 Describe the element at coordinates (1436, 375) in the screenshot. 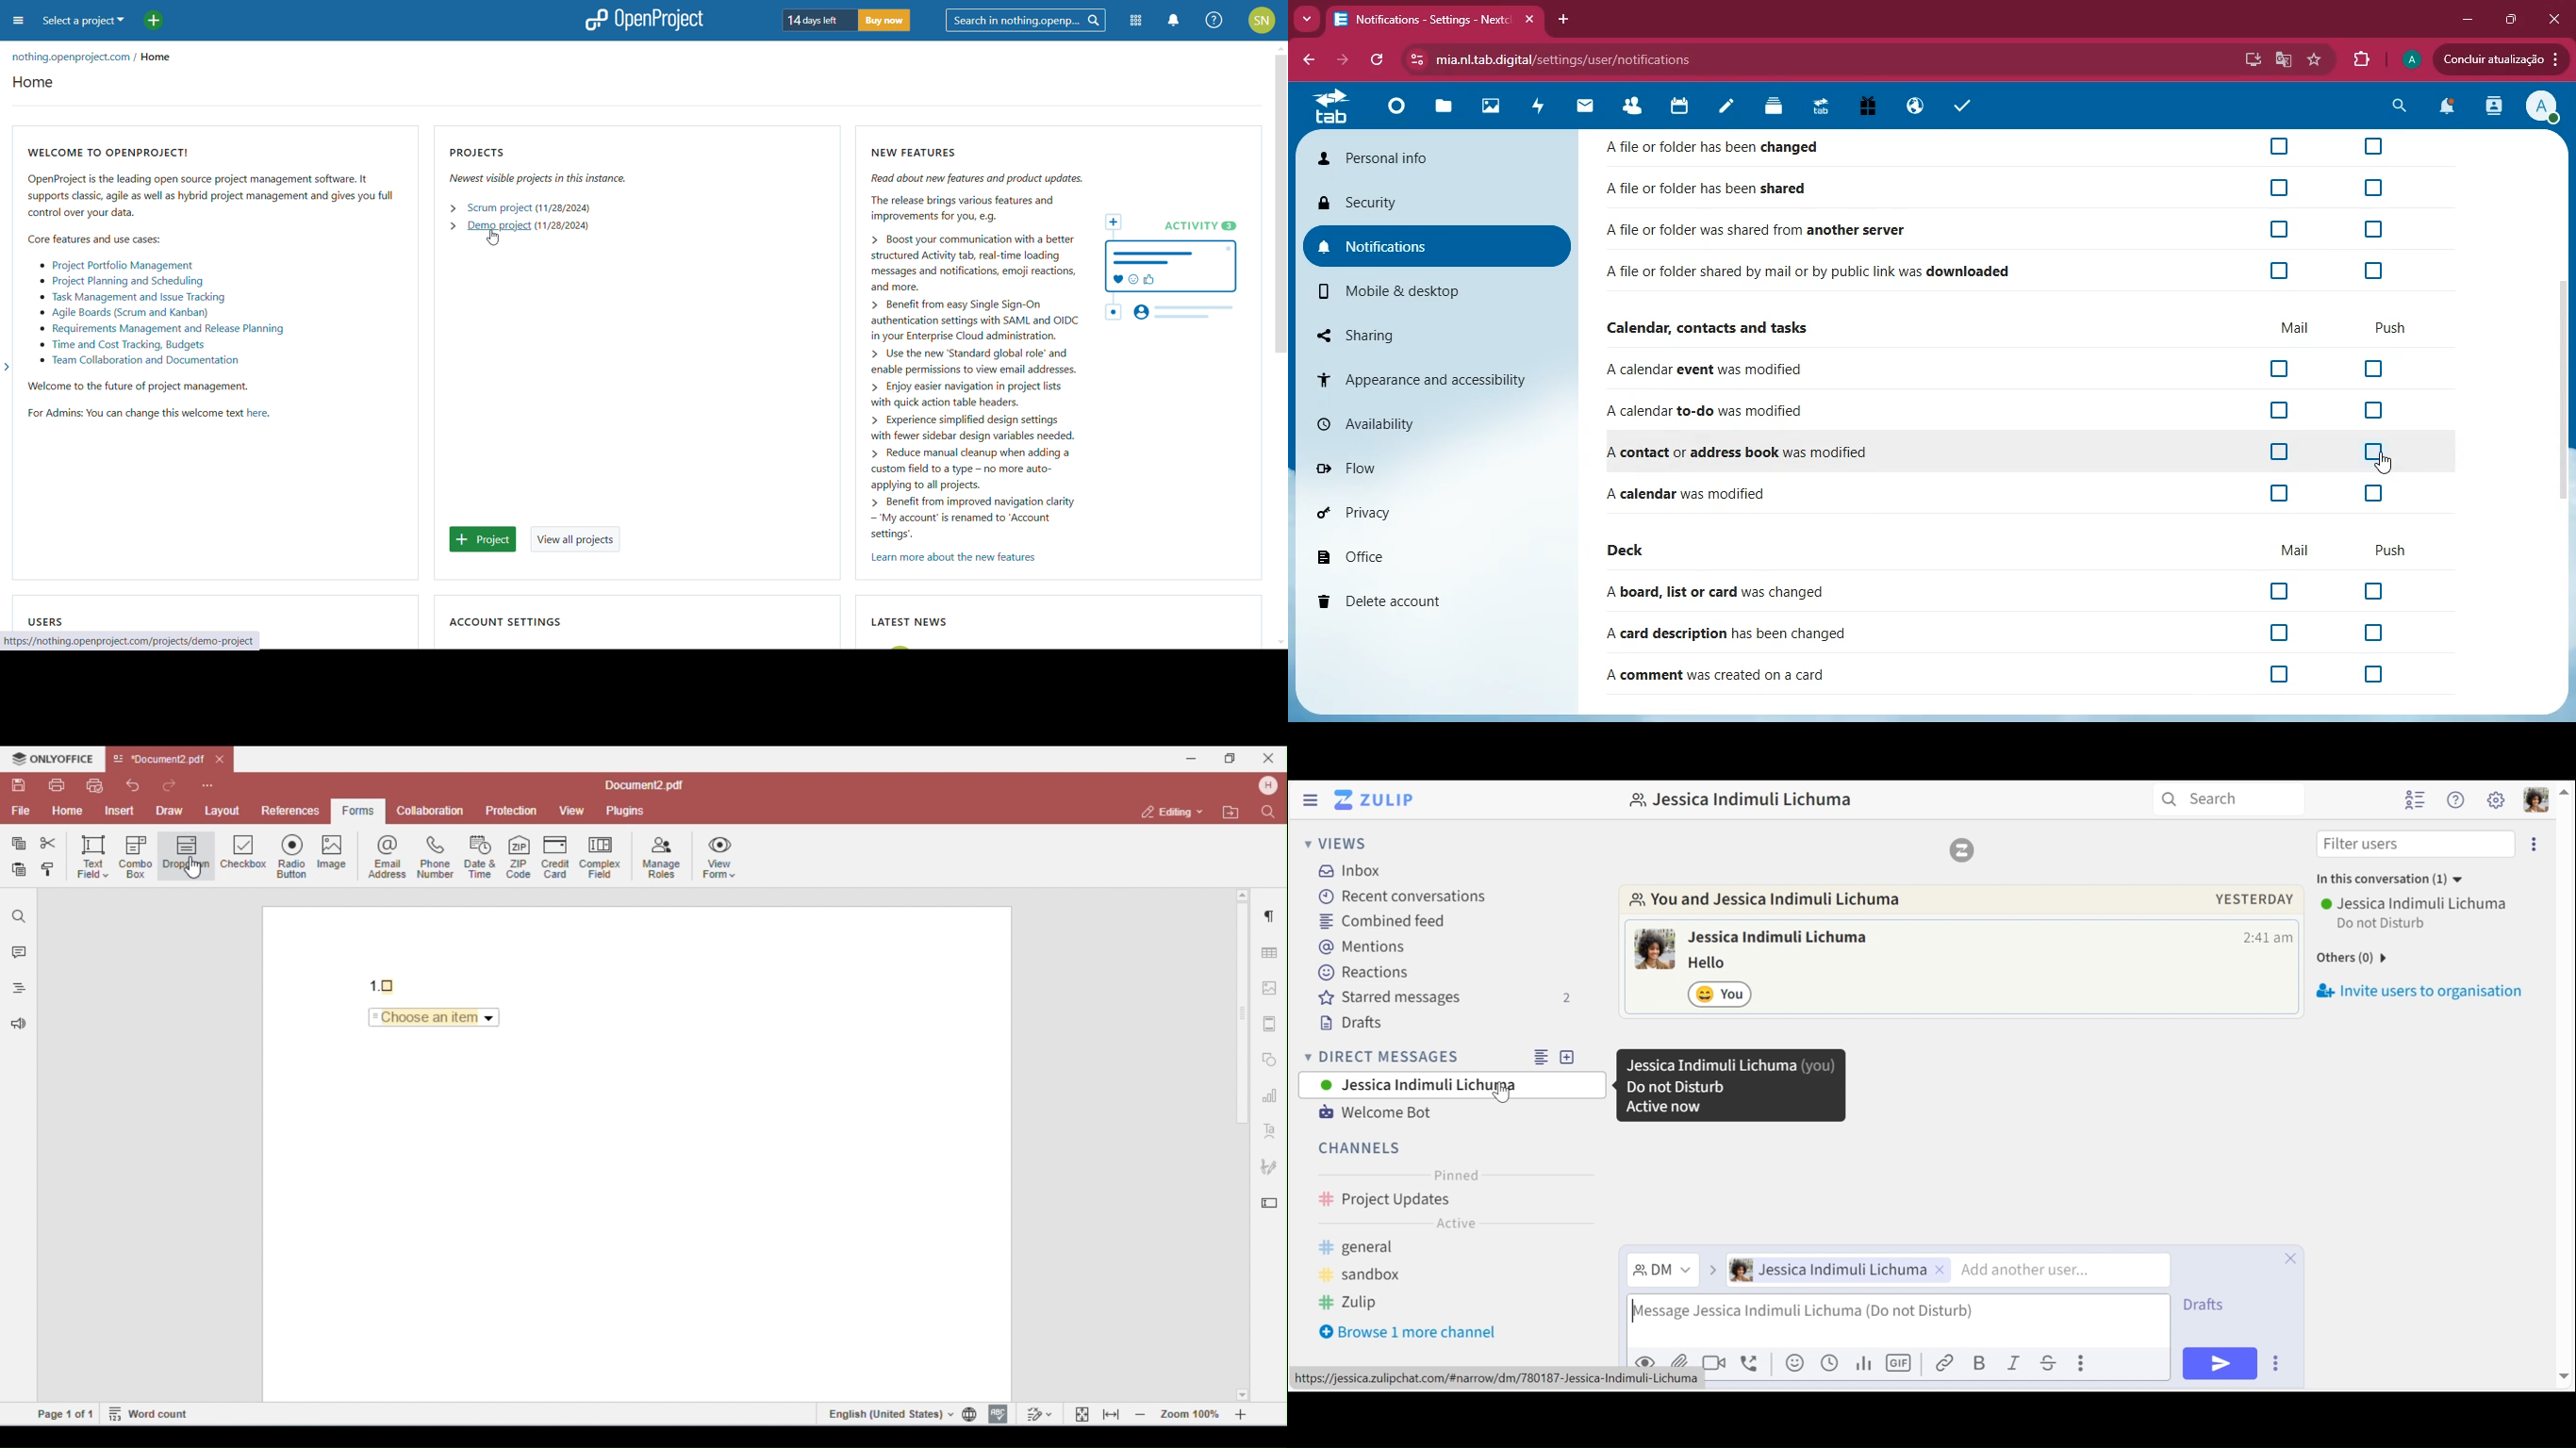

I see `appearance and accessibility` at that location.